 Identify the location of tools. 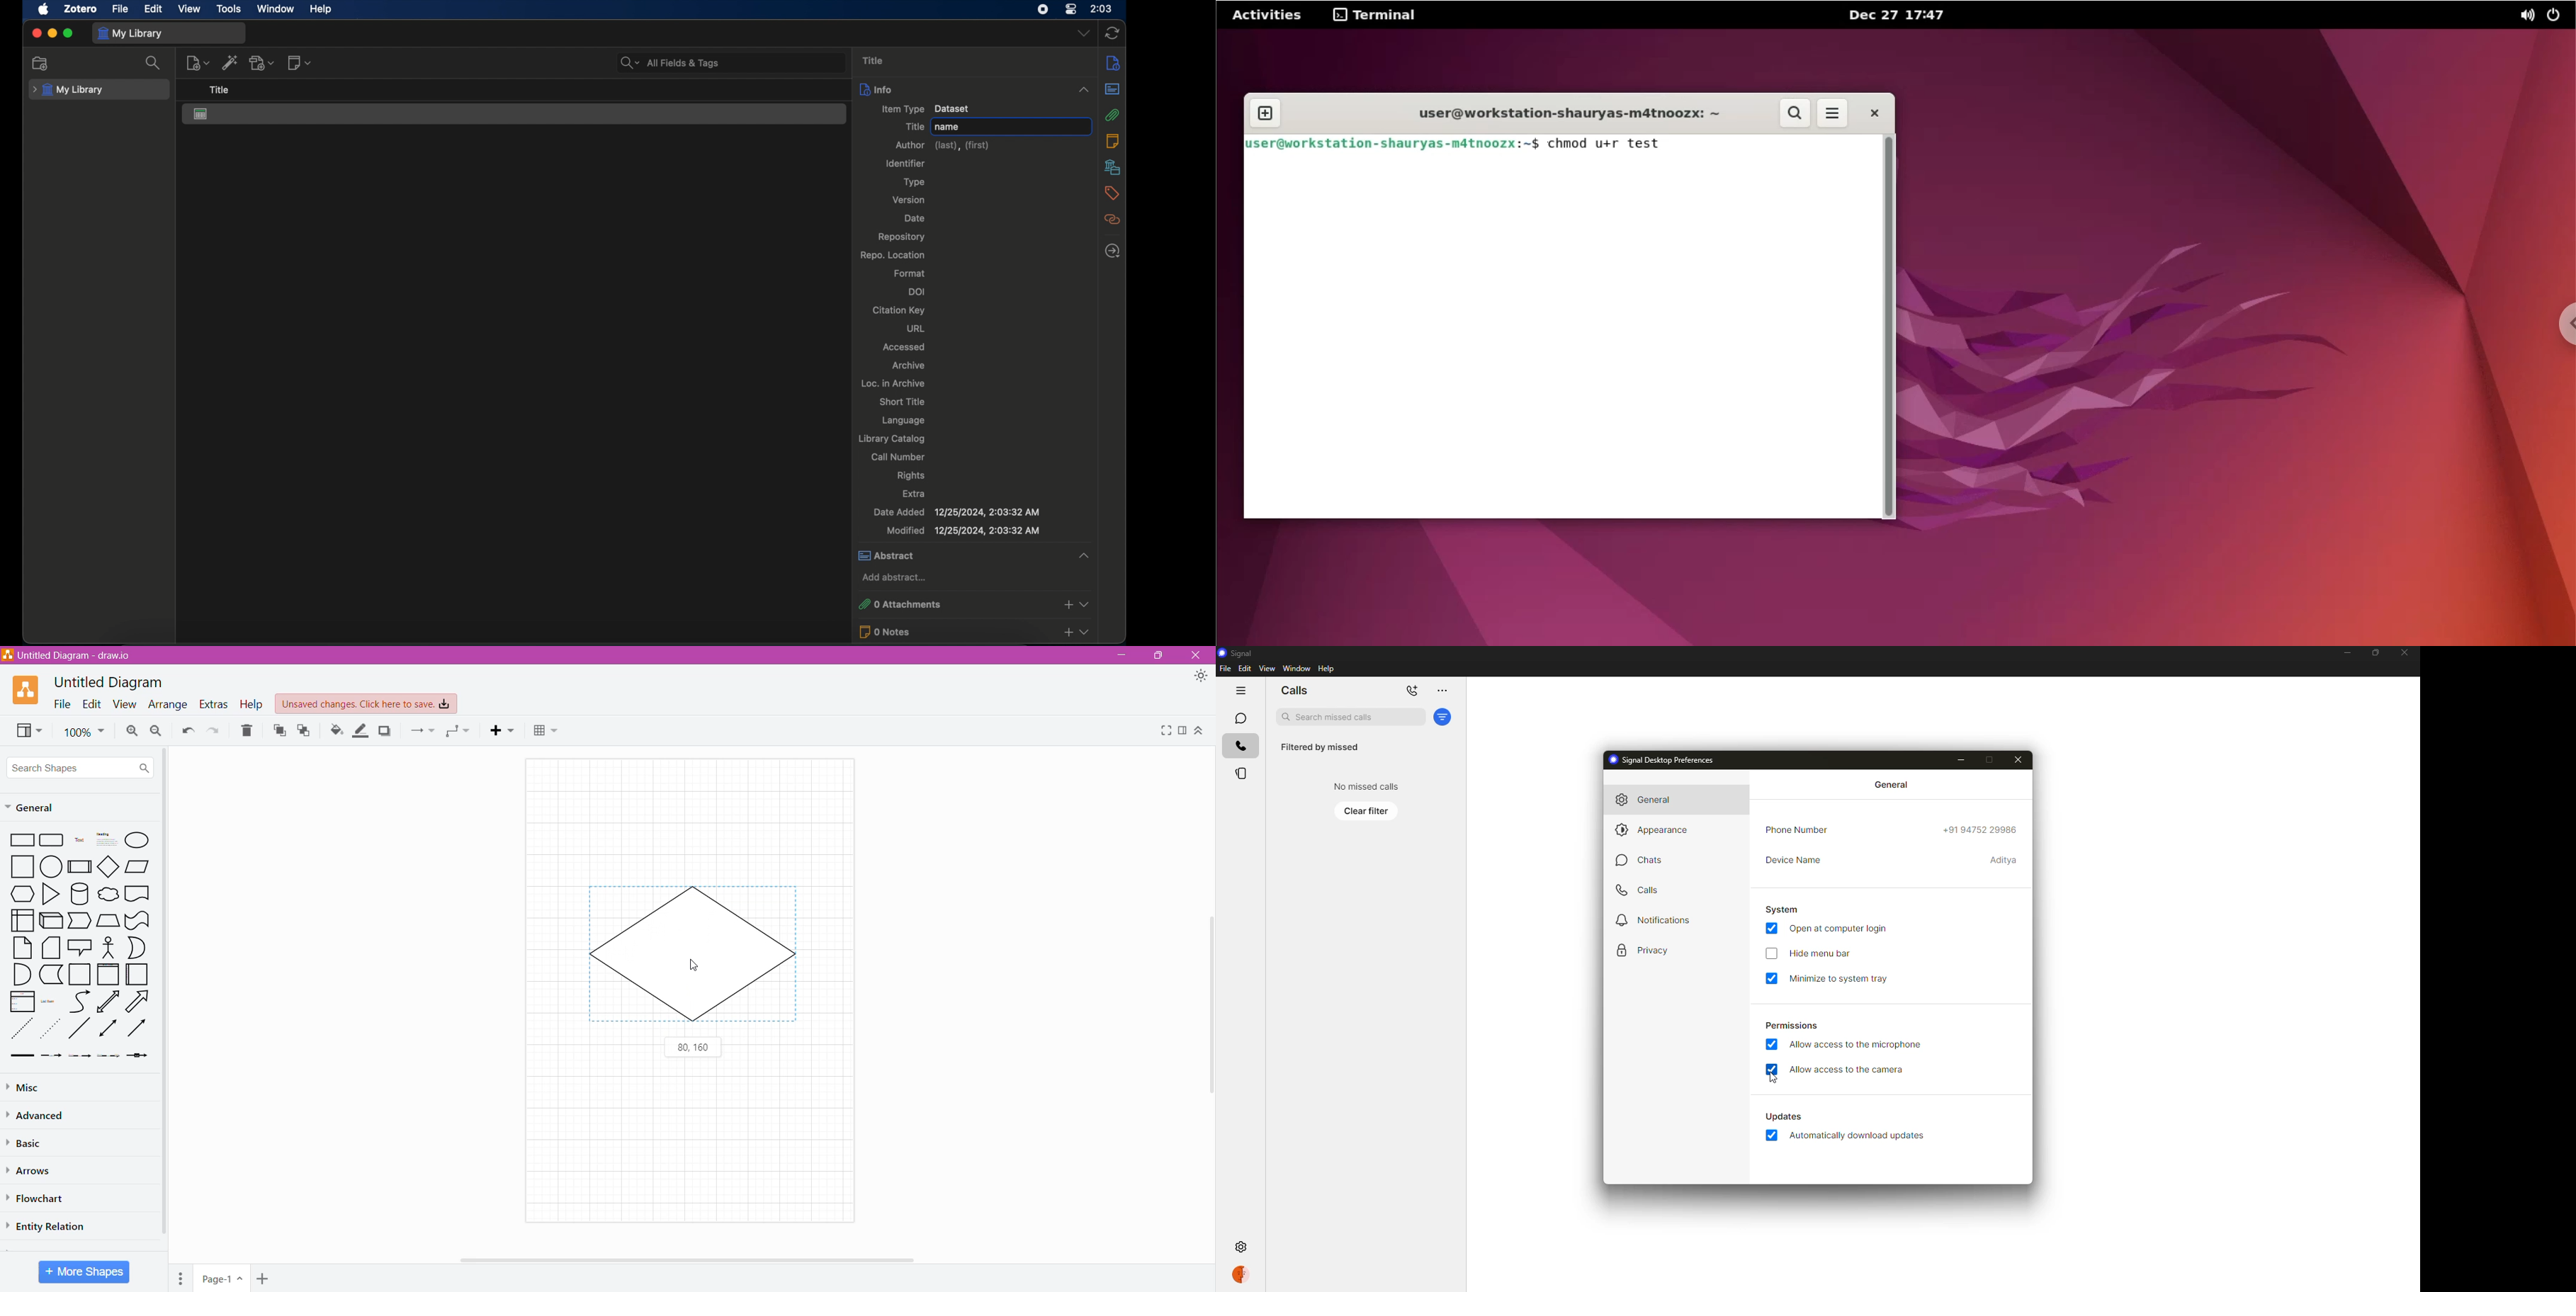
(229, 9).